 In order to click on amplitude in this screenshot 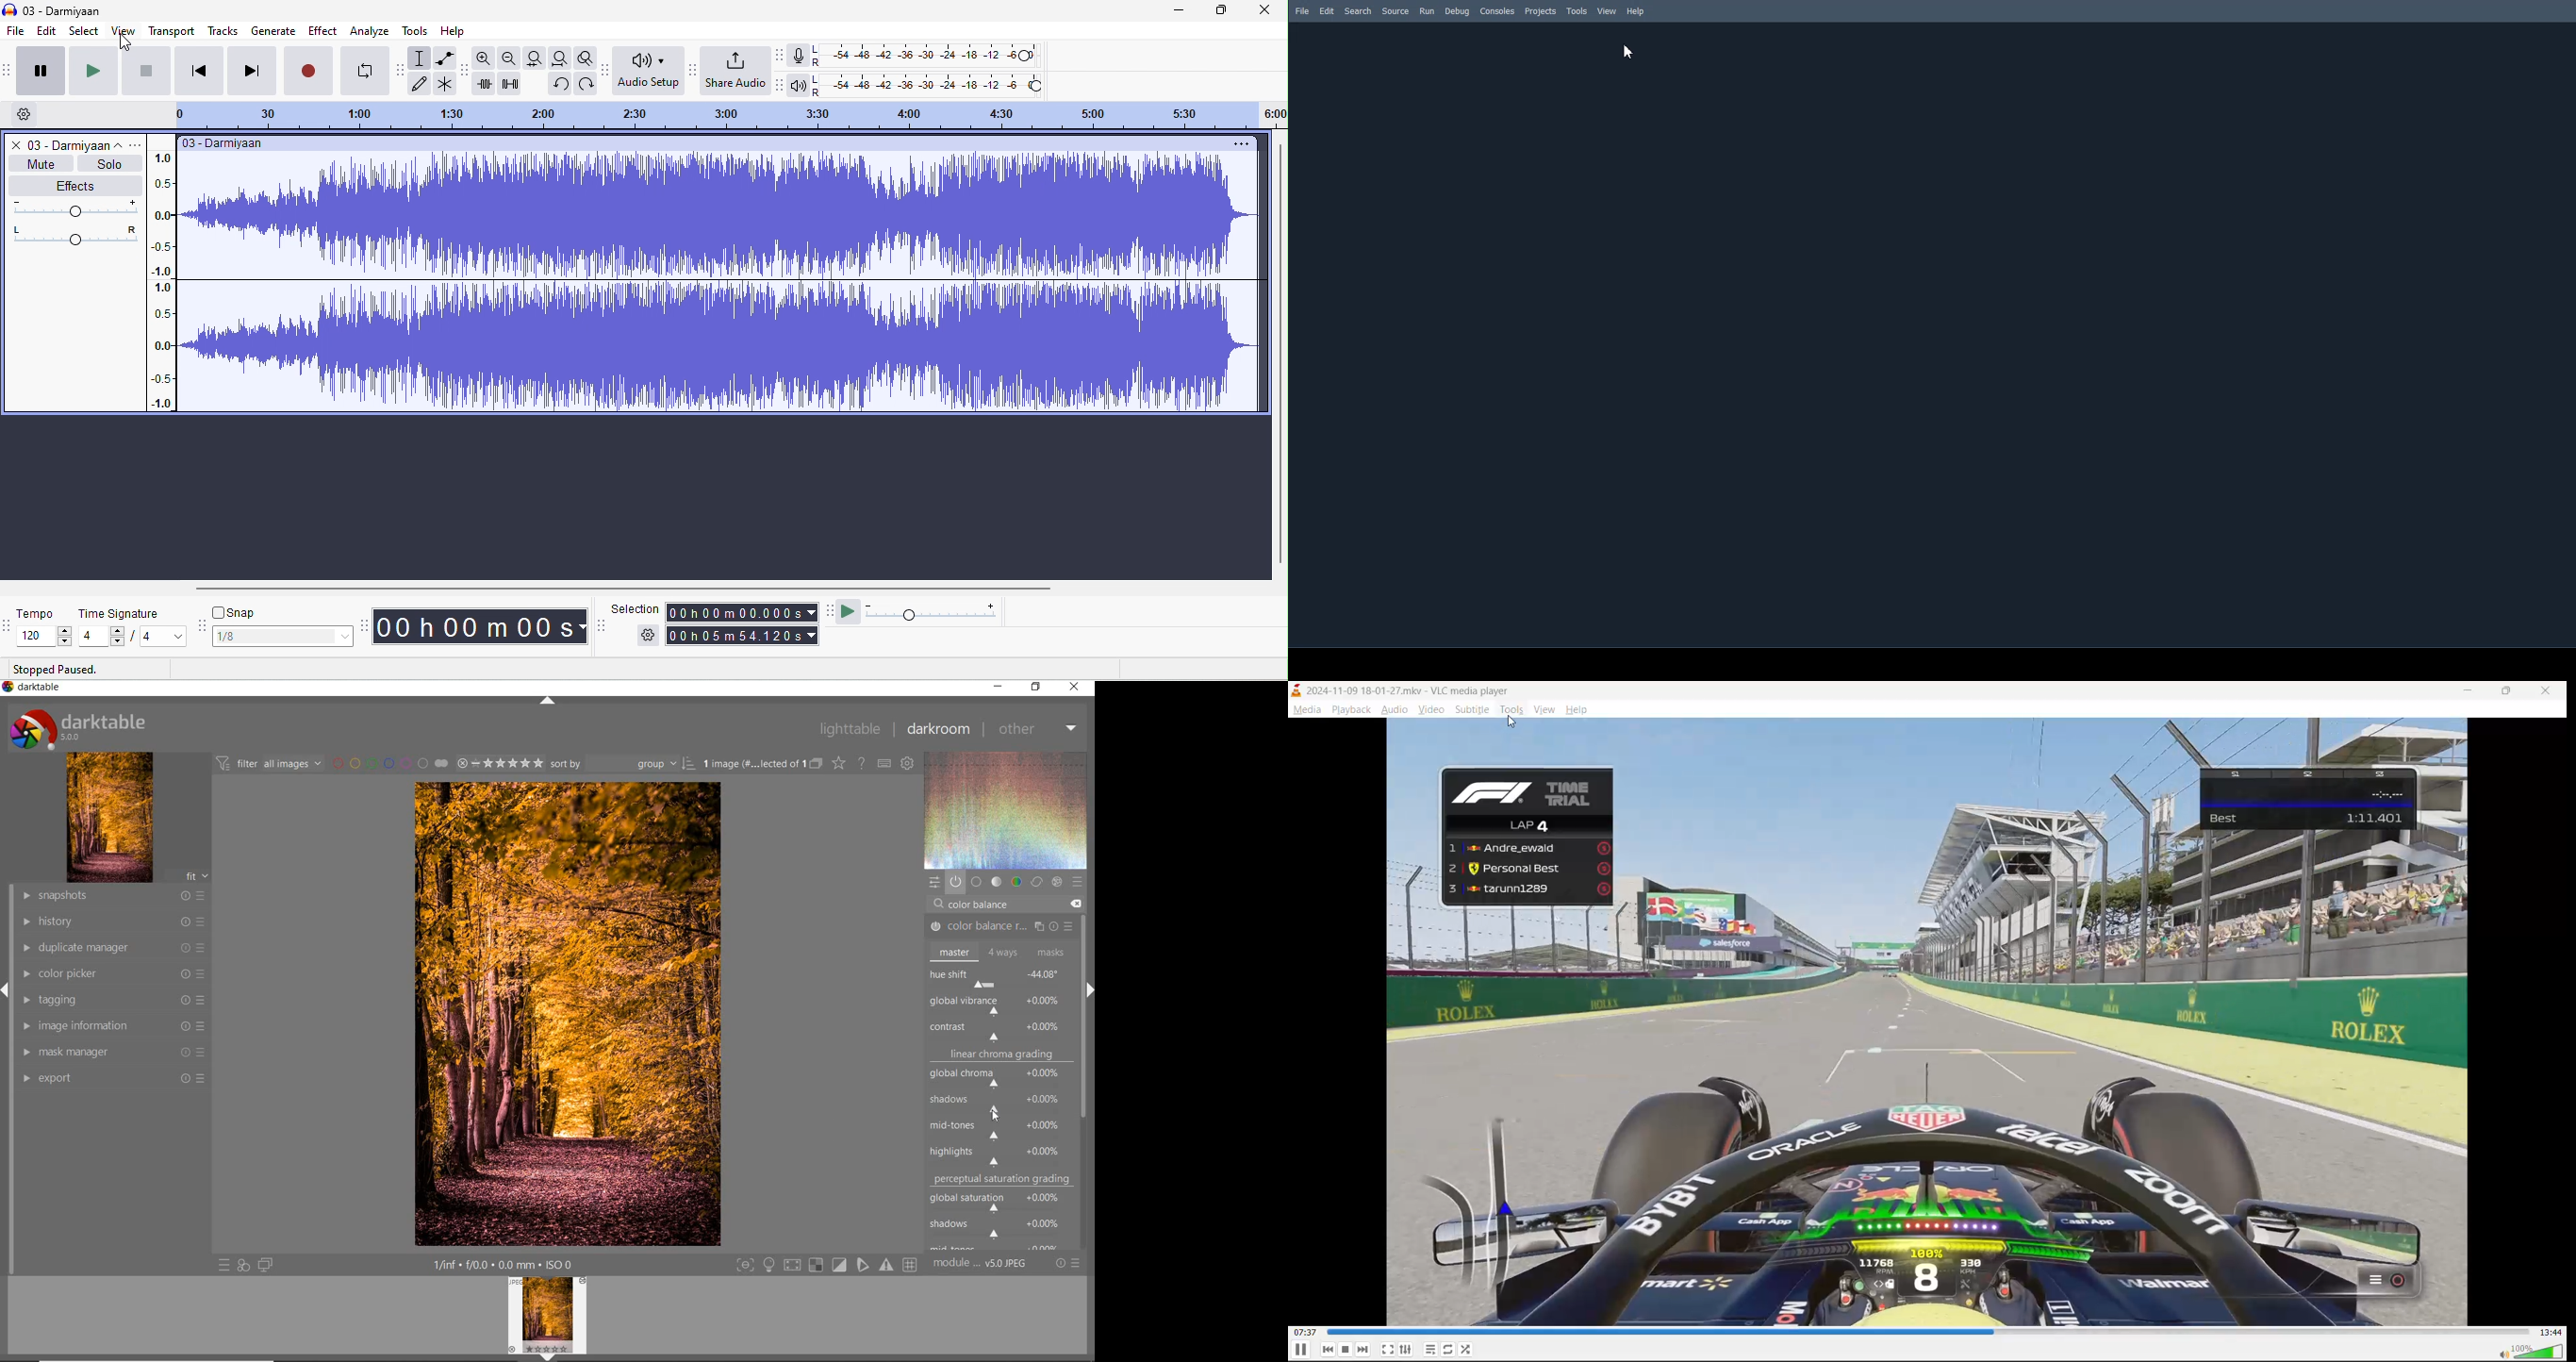, I will do `click(165, 279)`.